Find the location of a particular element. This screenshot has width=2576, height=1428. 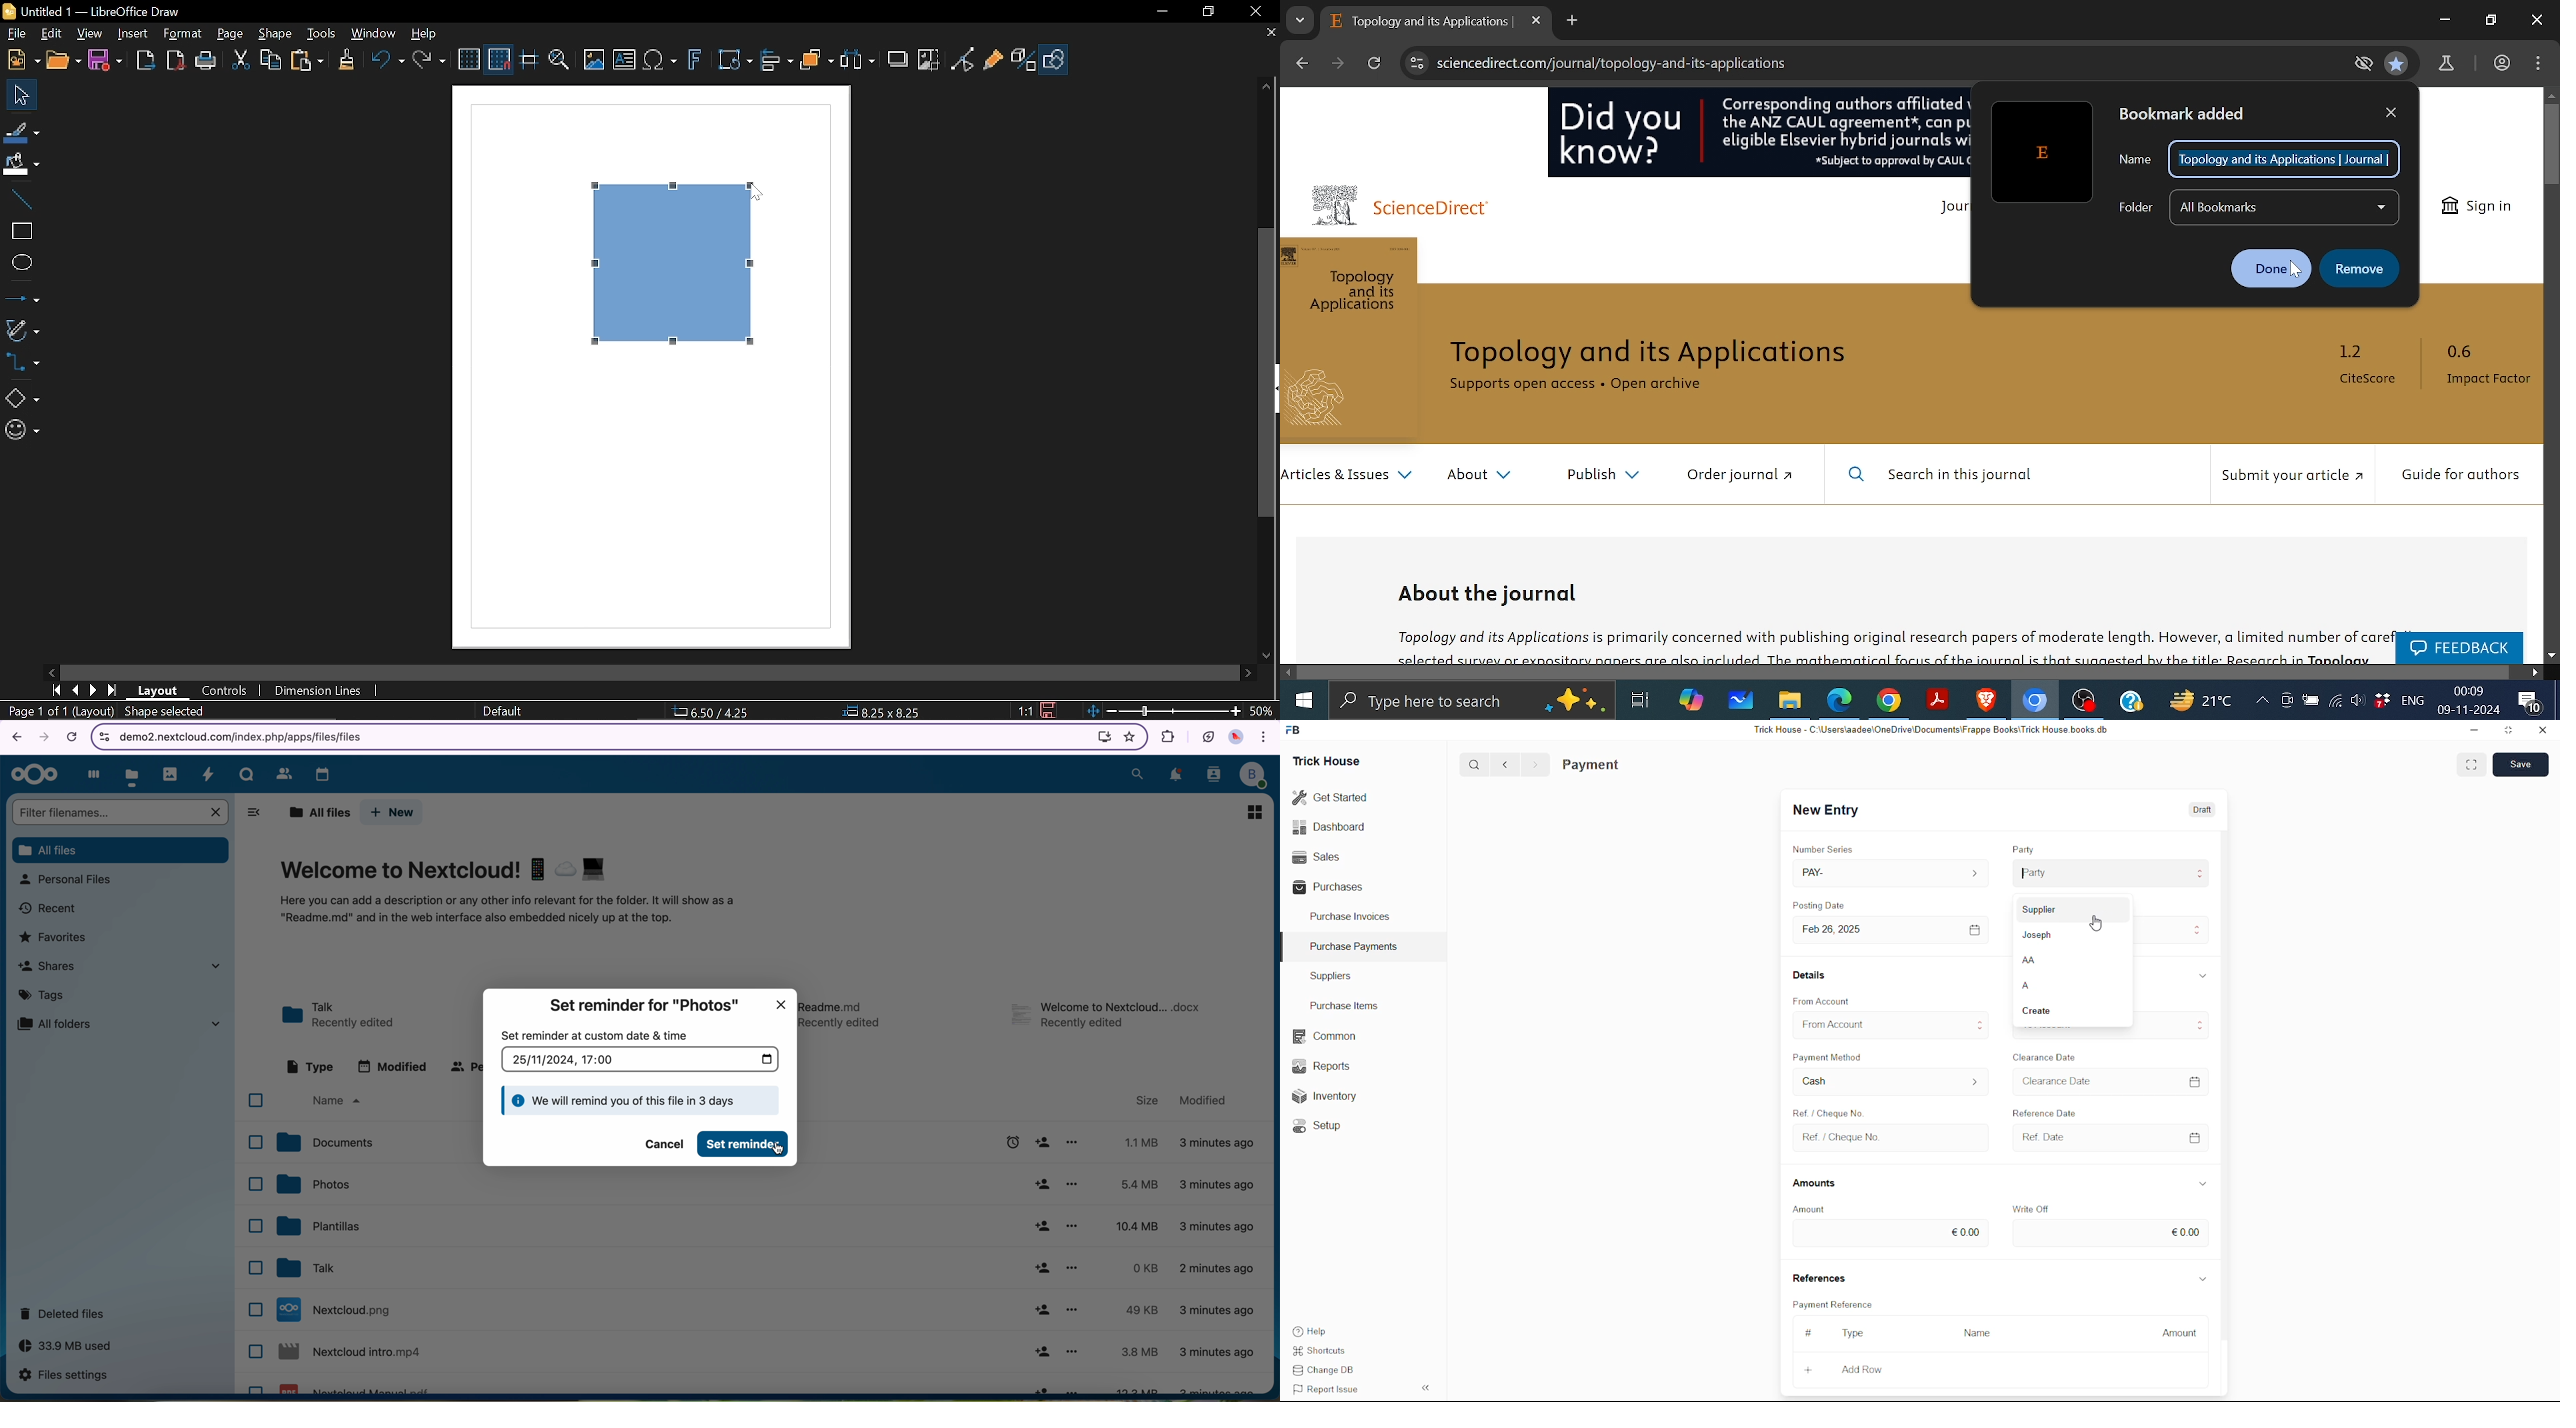

3.8 is located at coordinates (1140, 1352).